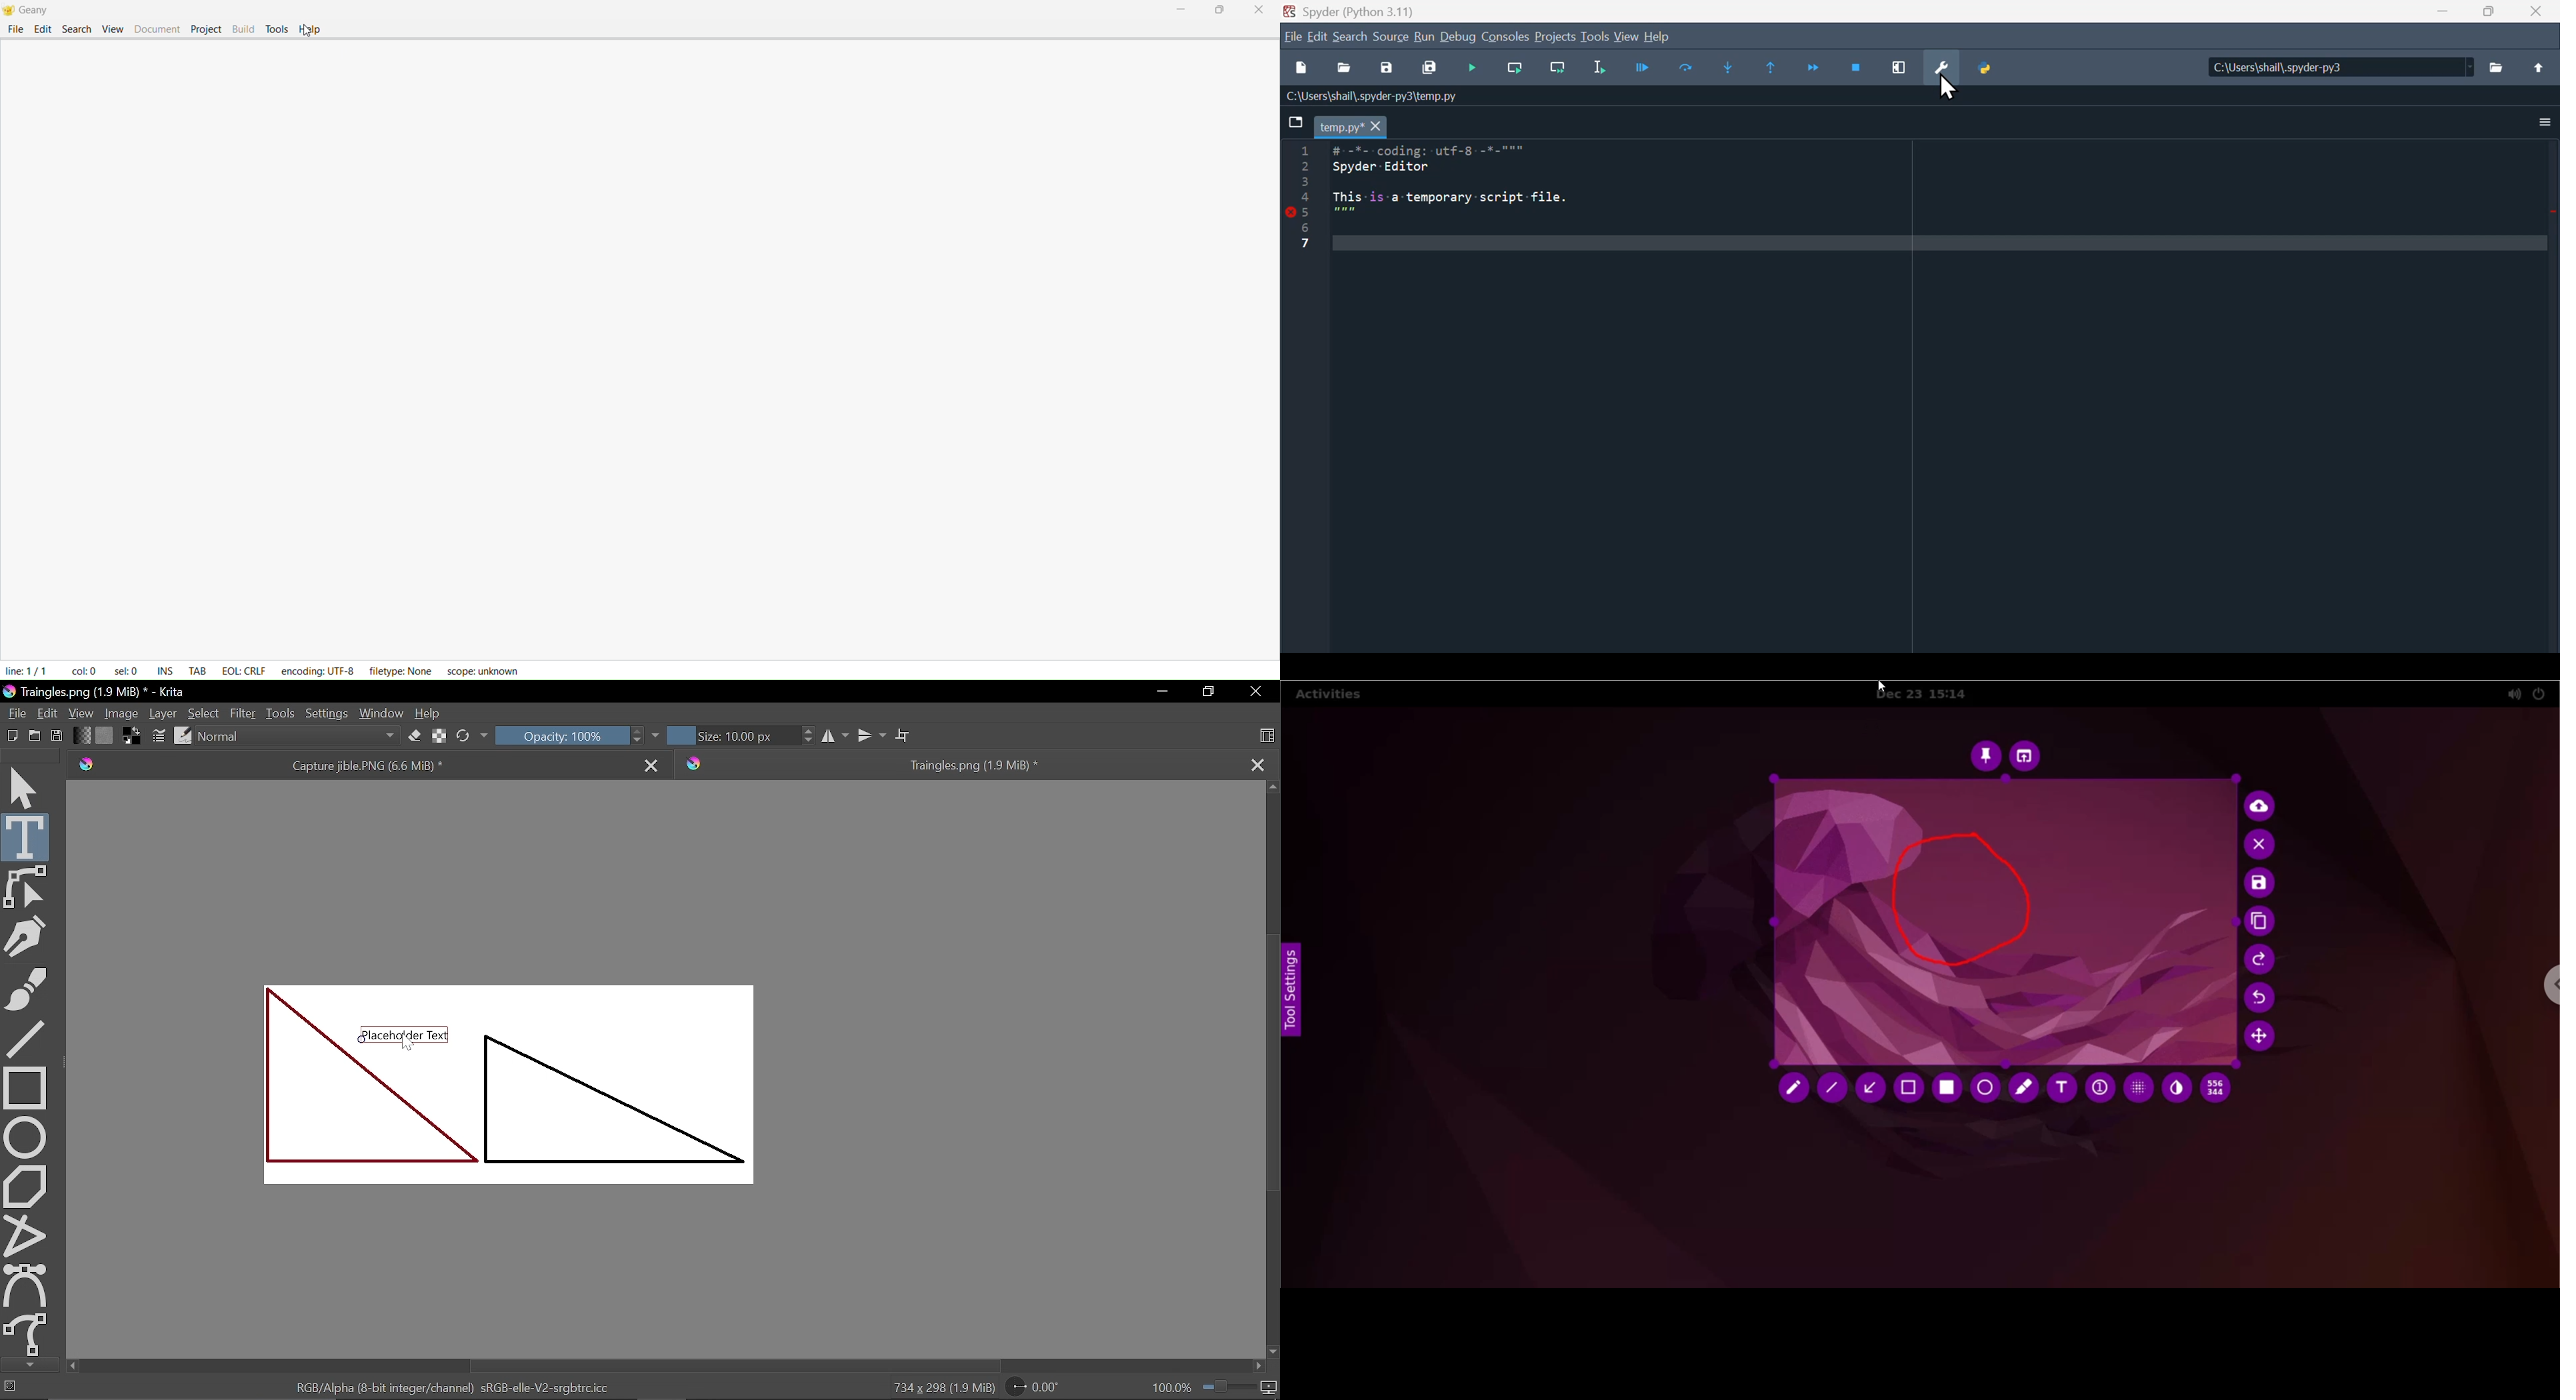  I want to click on Vertical scrollbar, so click(1270, 1064).